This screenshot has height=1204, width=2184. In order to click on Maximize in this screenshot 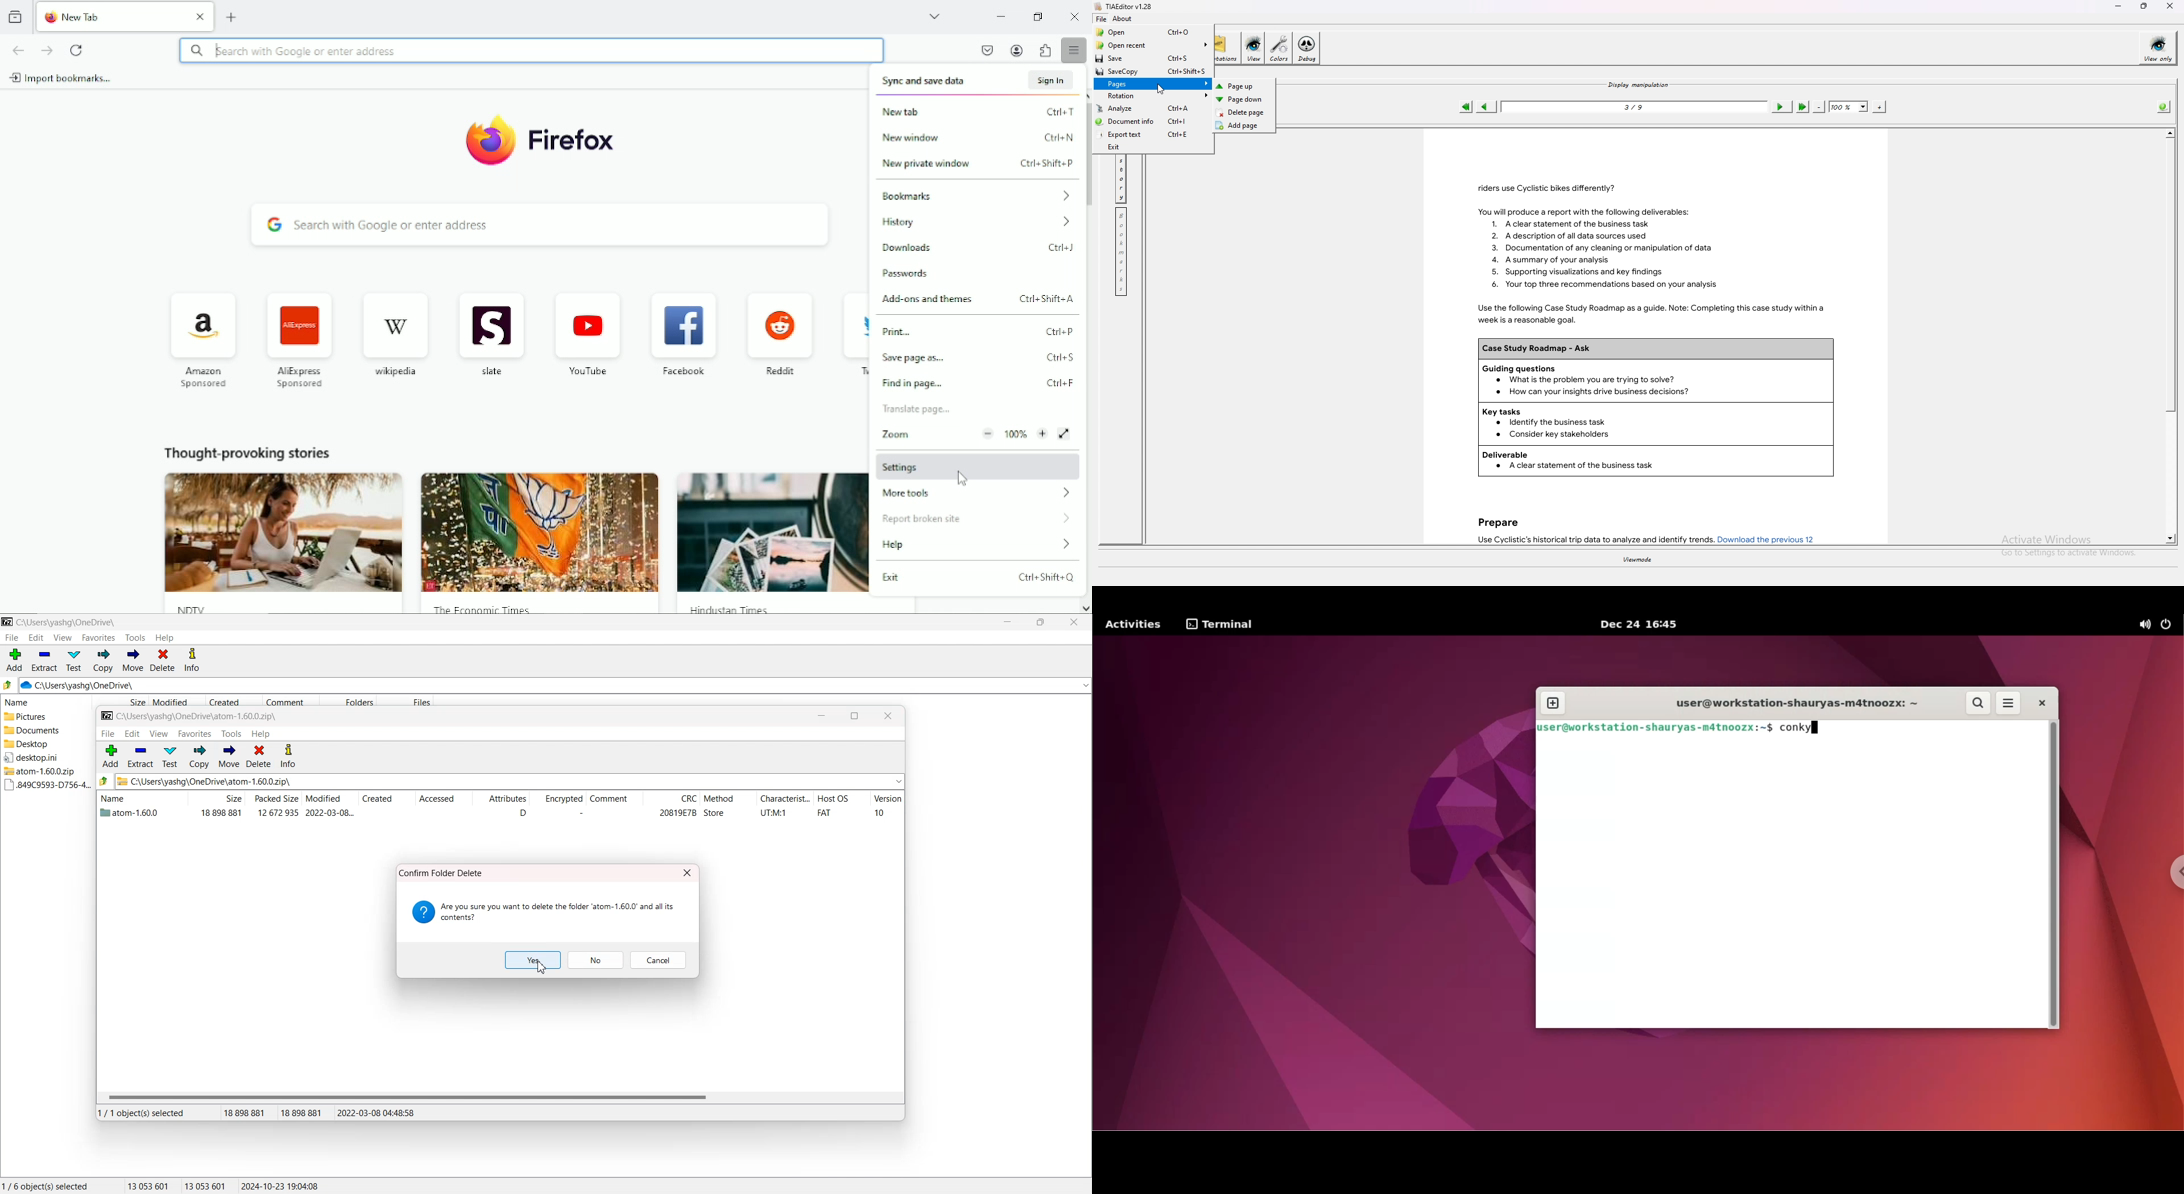, I will do `click(1040, 622)`.